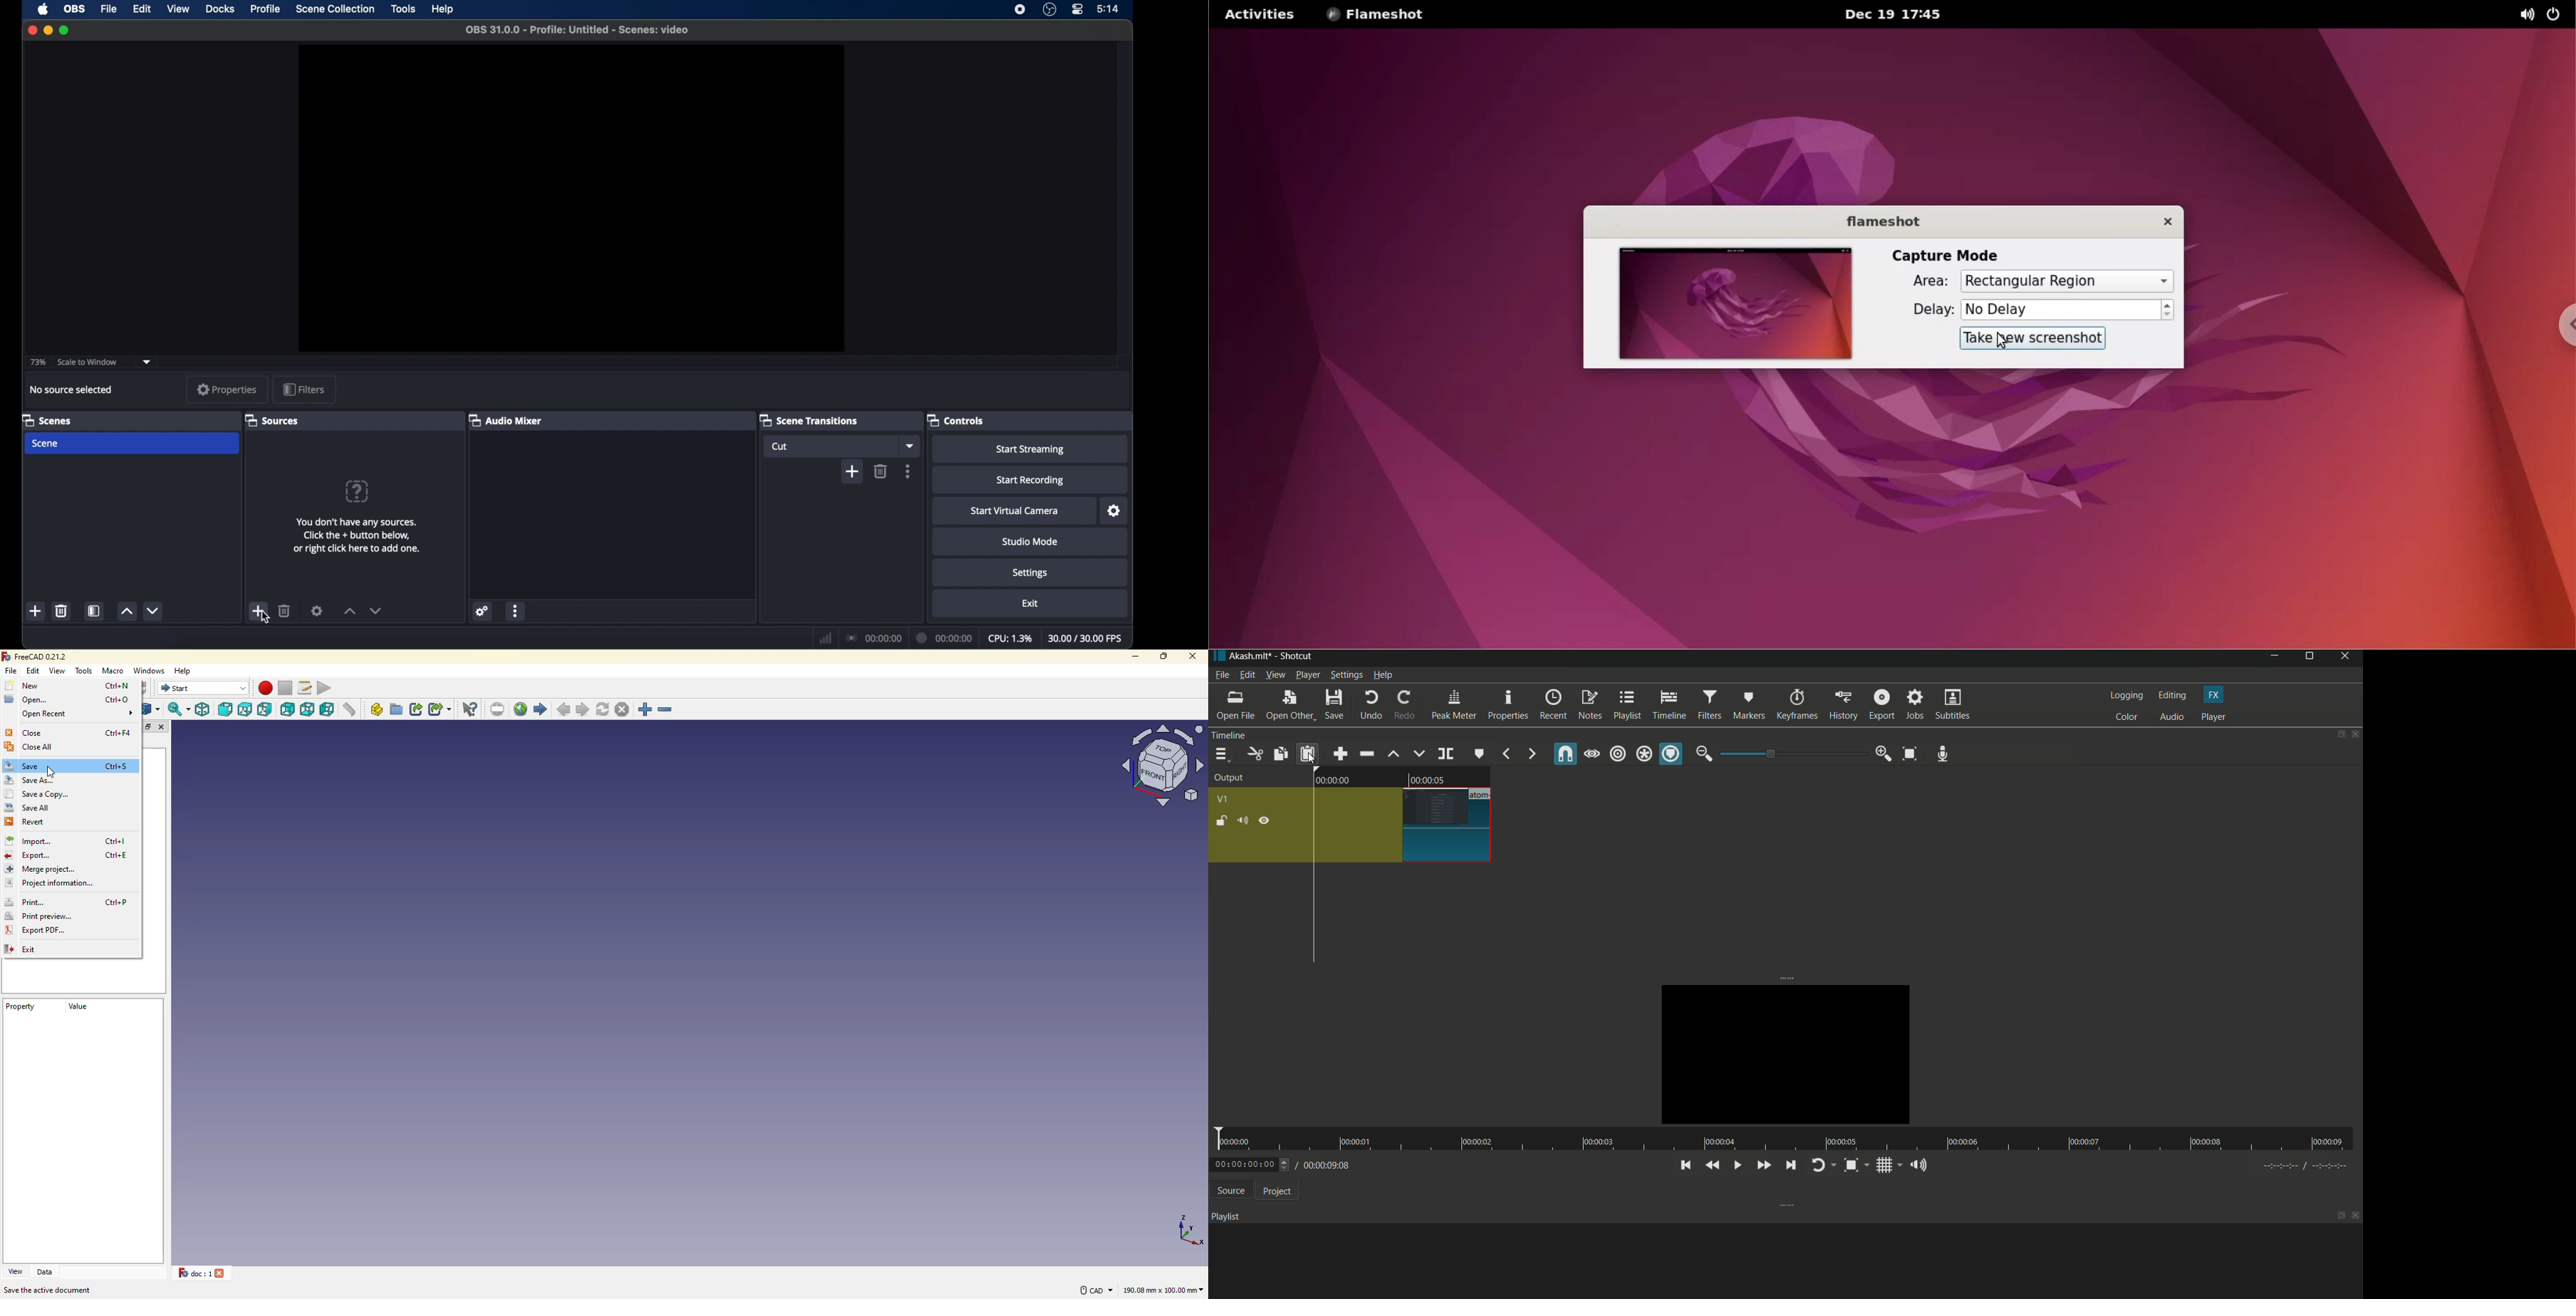 This screenshot has width=2576, height=1316. Describe the element at coordinates (75, 9) in the screenshot. I see `obs` at that location.